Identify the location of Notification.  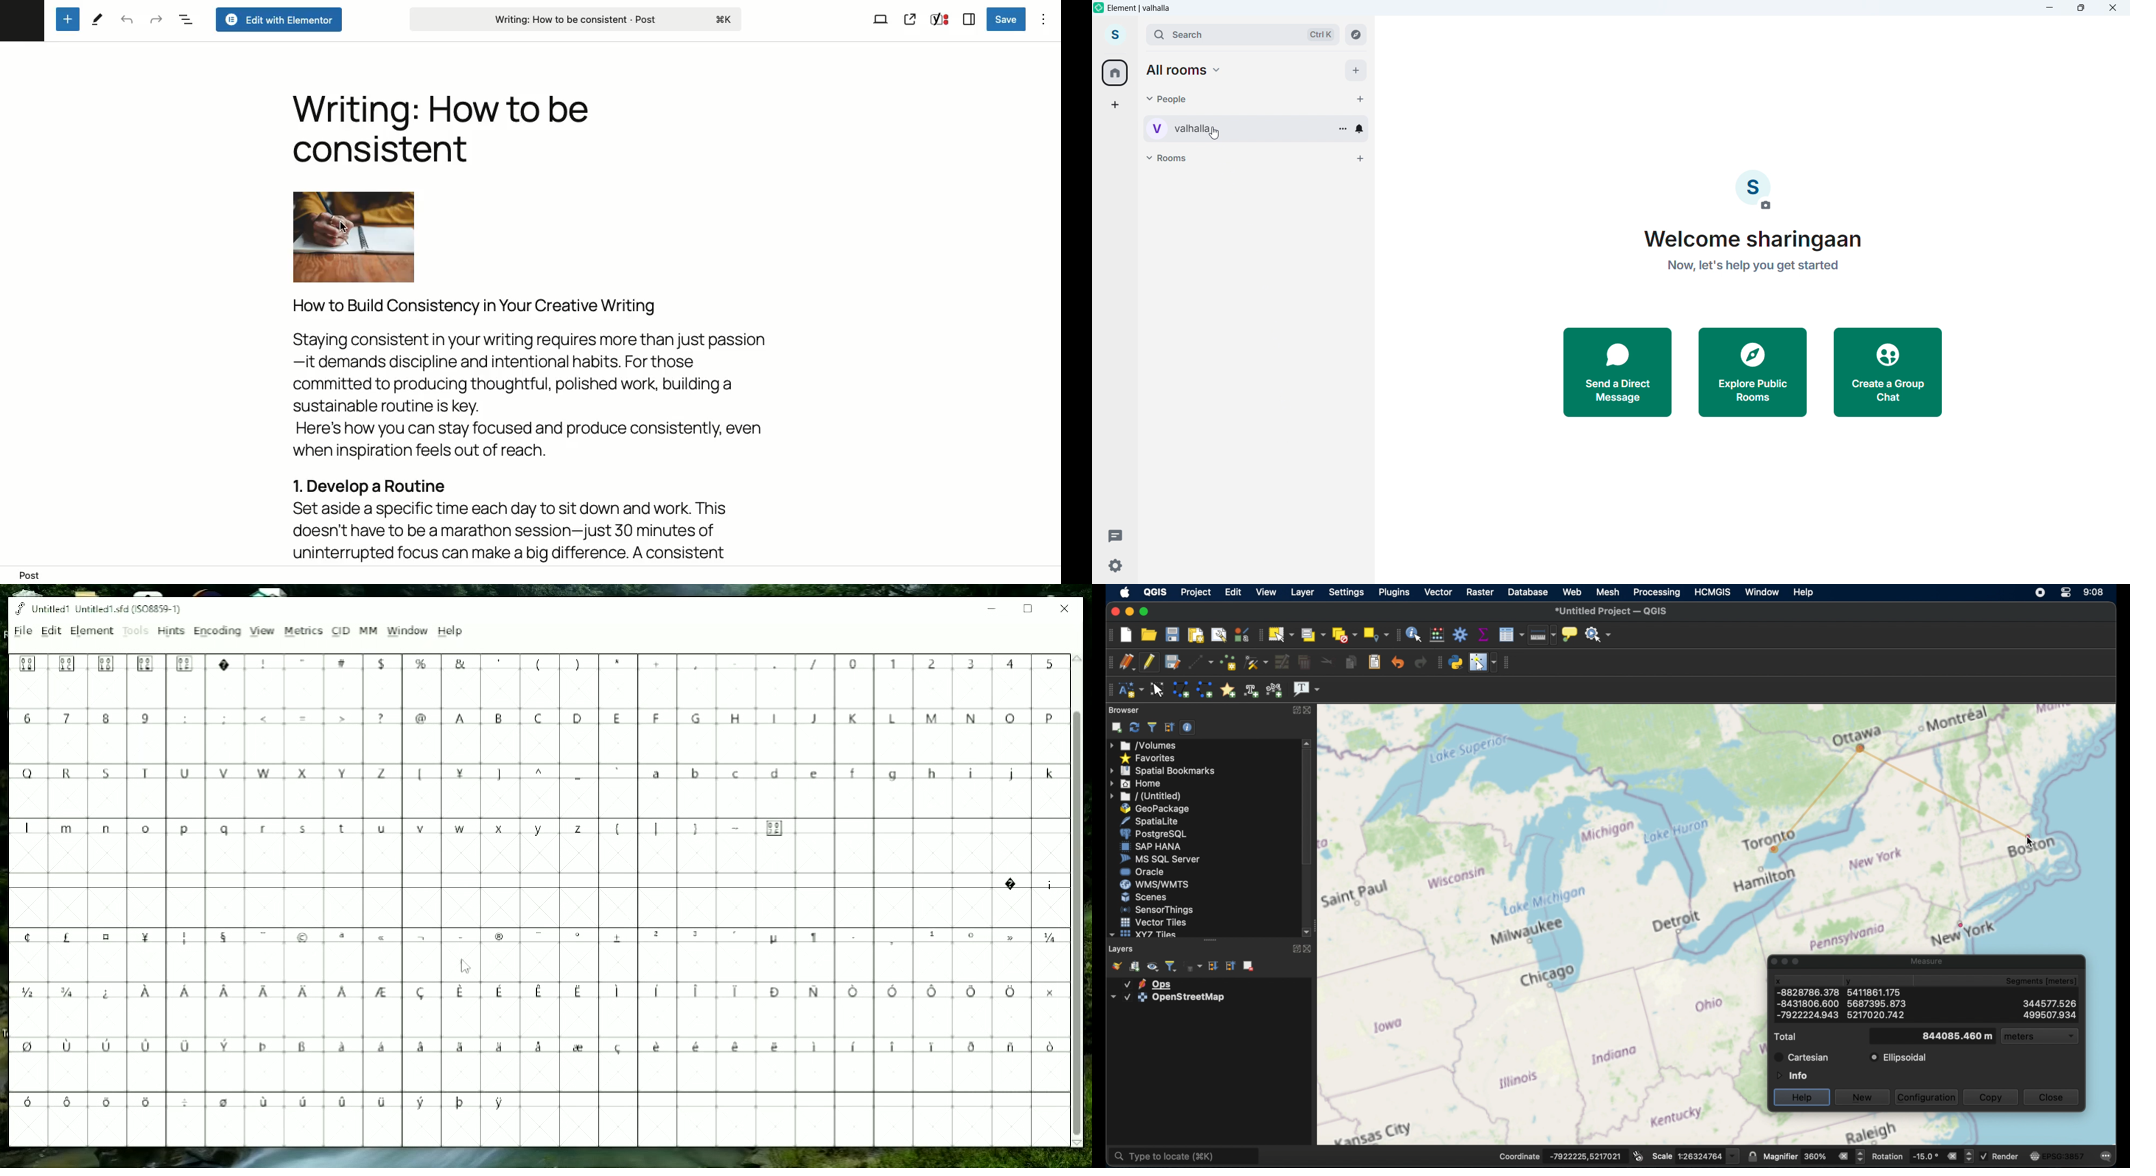
(1359, 128).